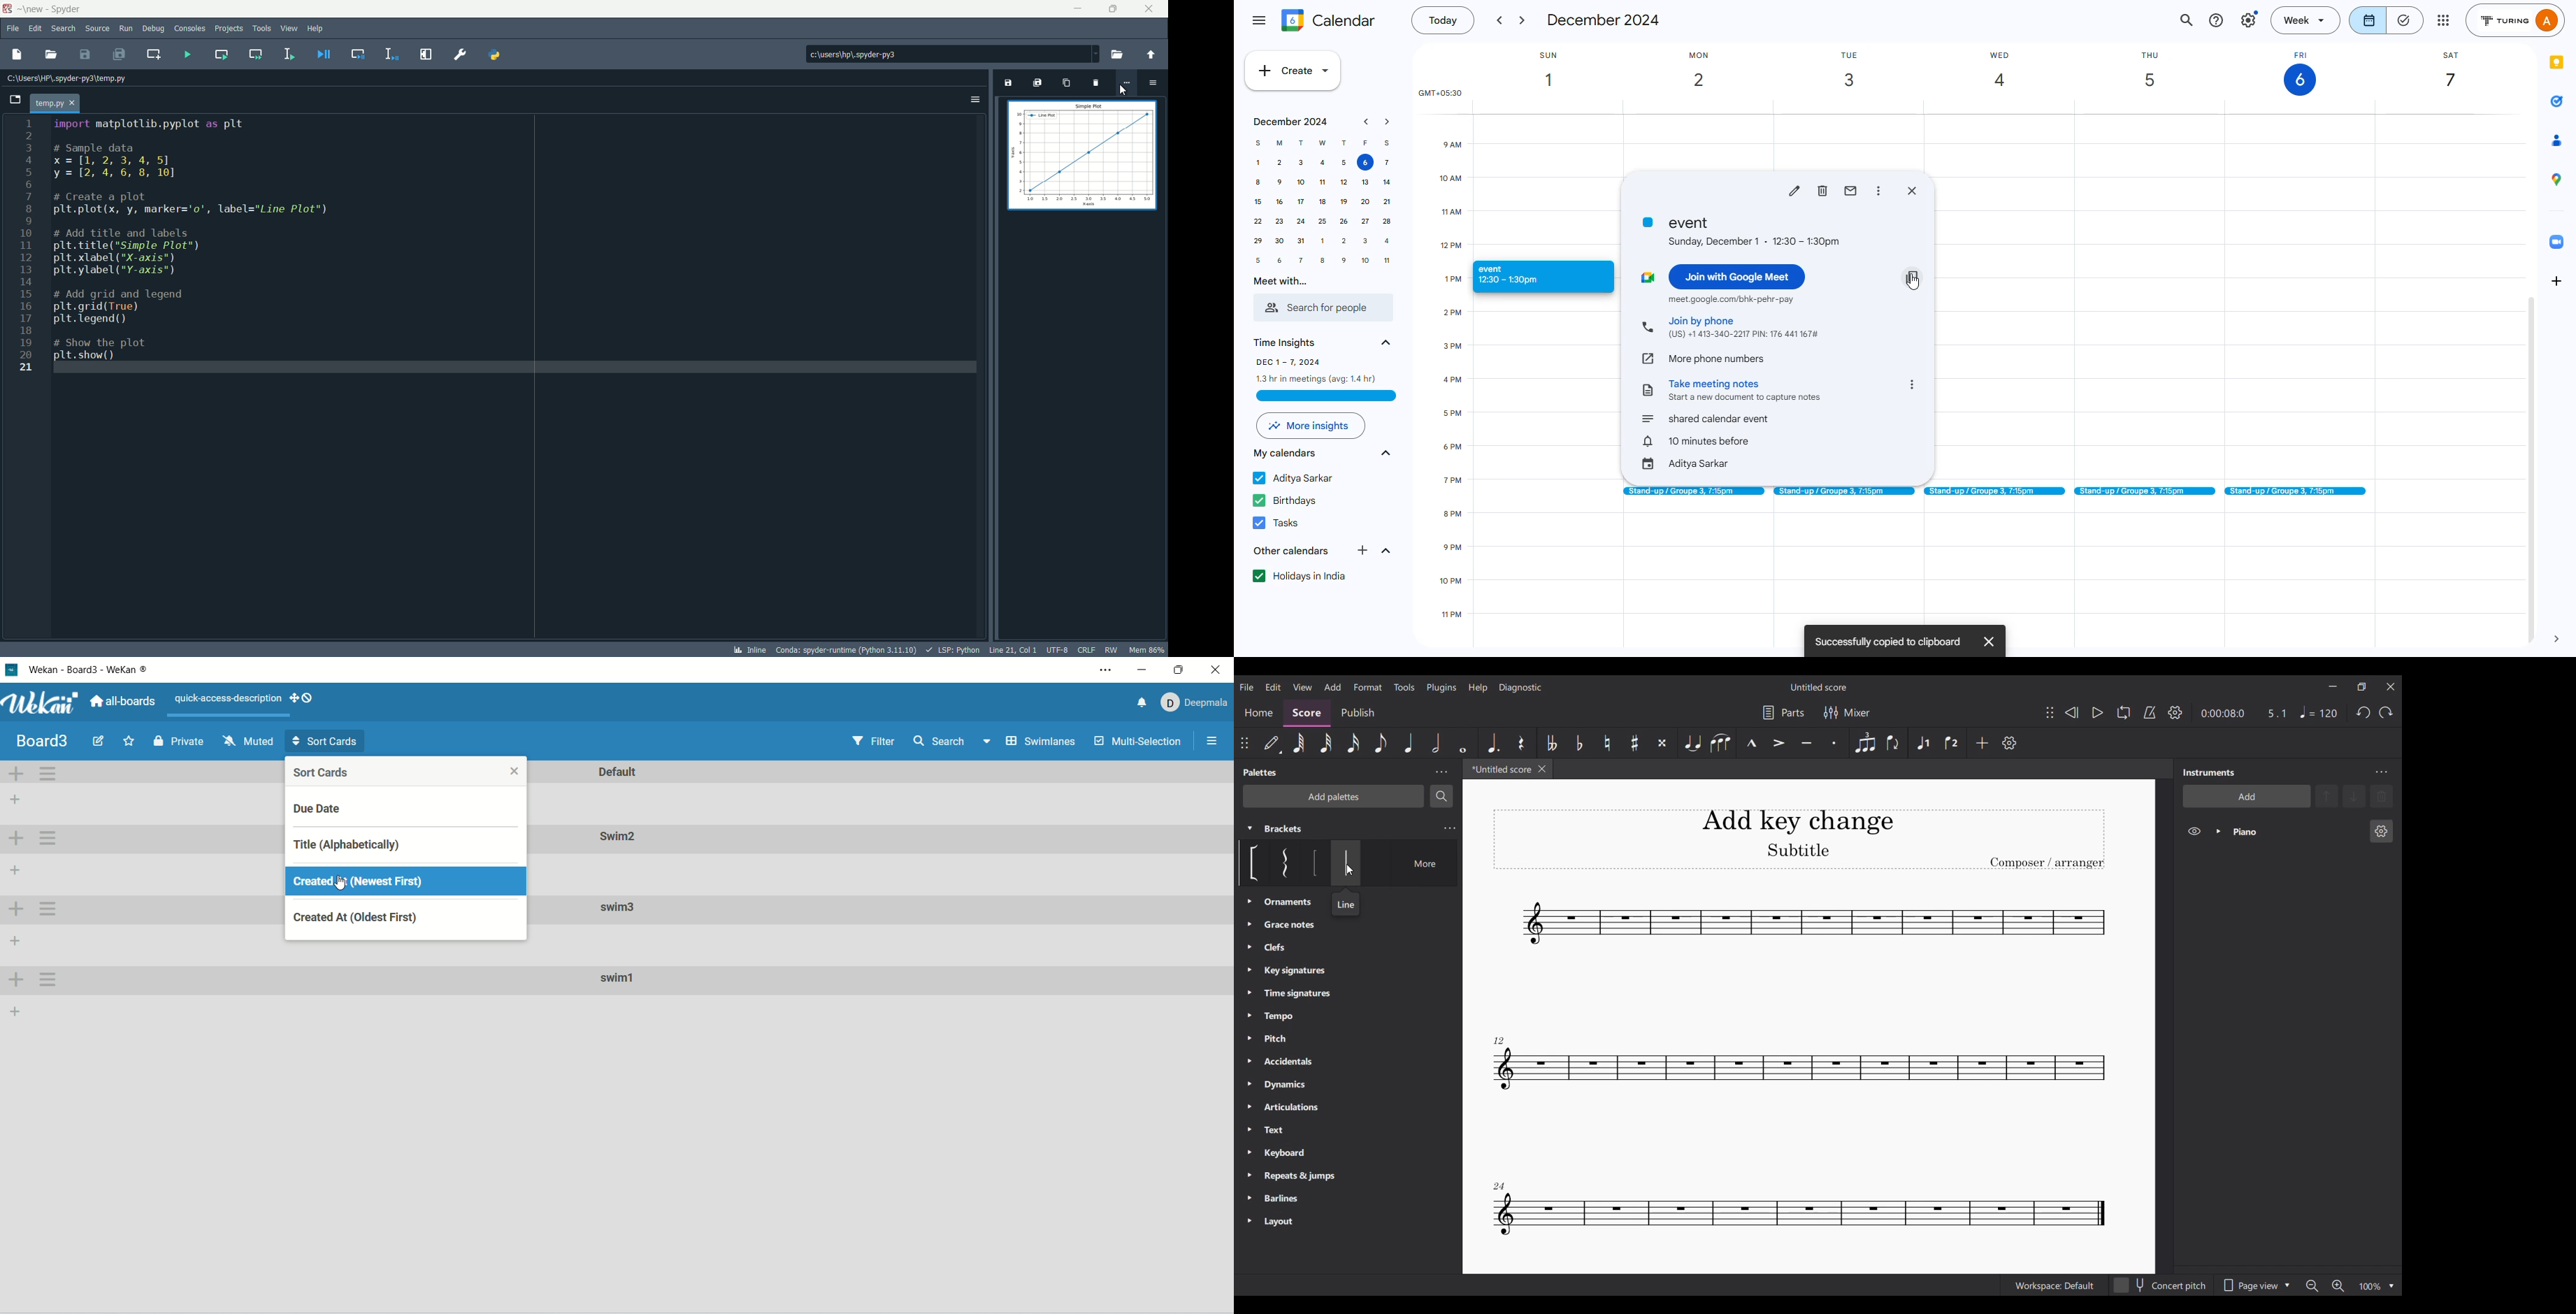 The width and height of the screenshot is (2576, 1316). Describe the element at coordinates (1294, 71) in the screenshot. I see `create` at that location.